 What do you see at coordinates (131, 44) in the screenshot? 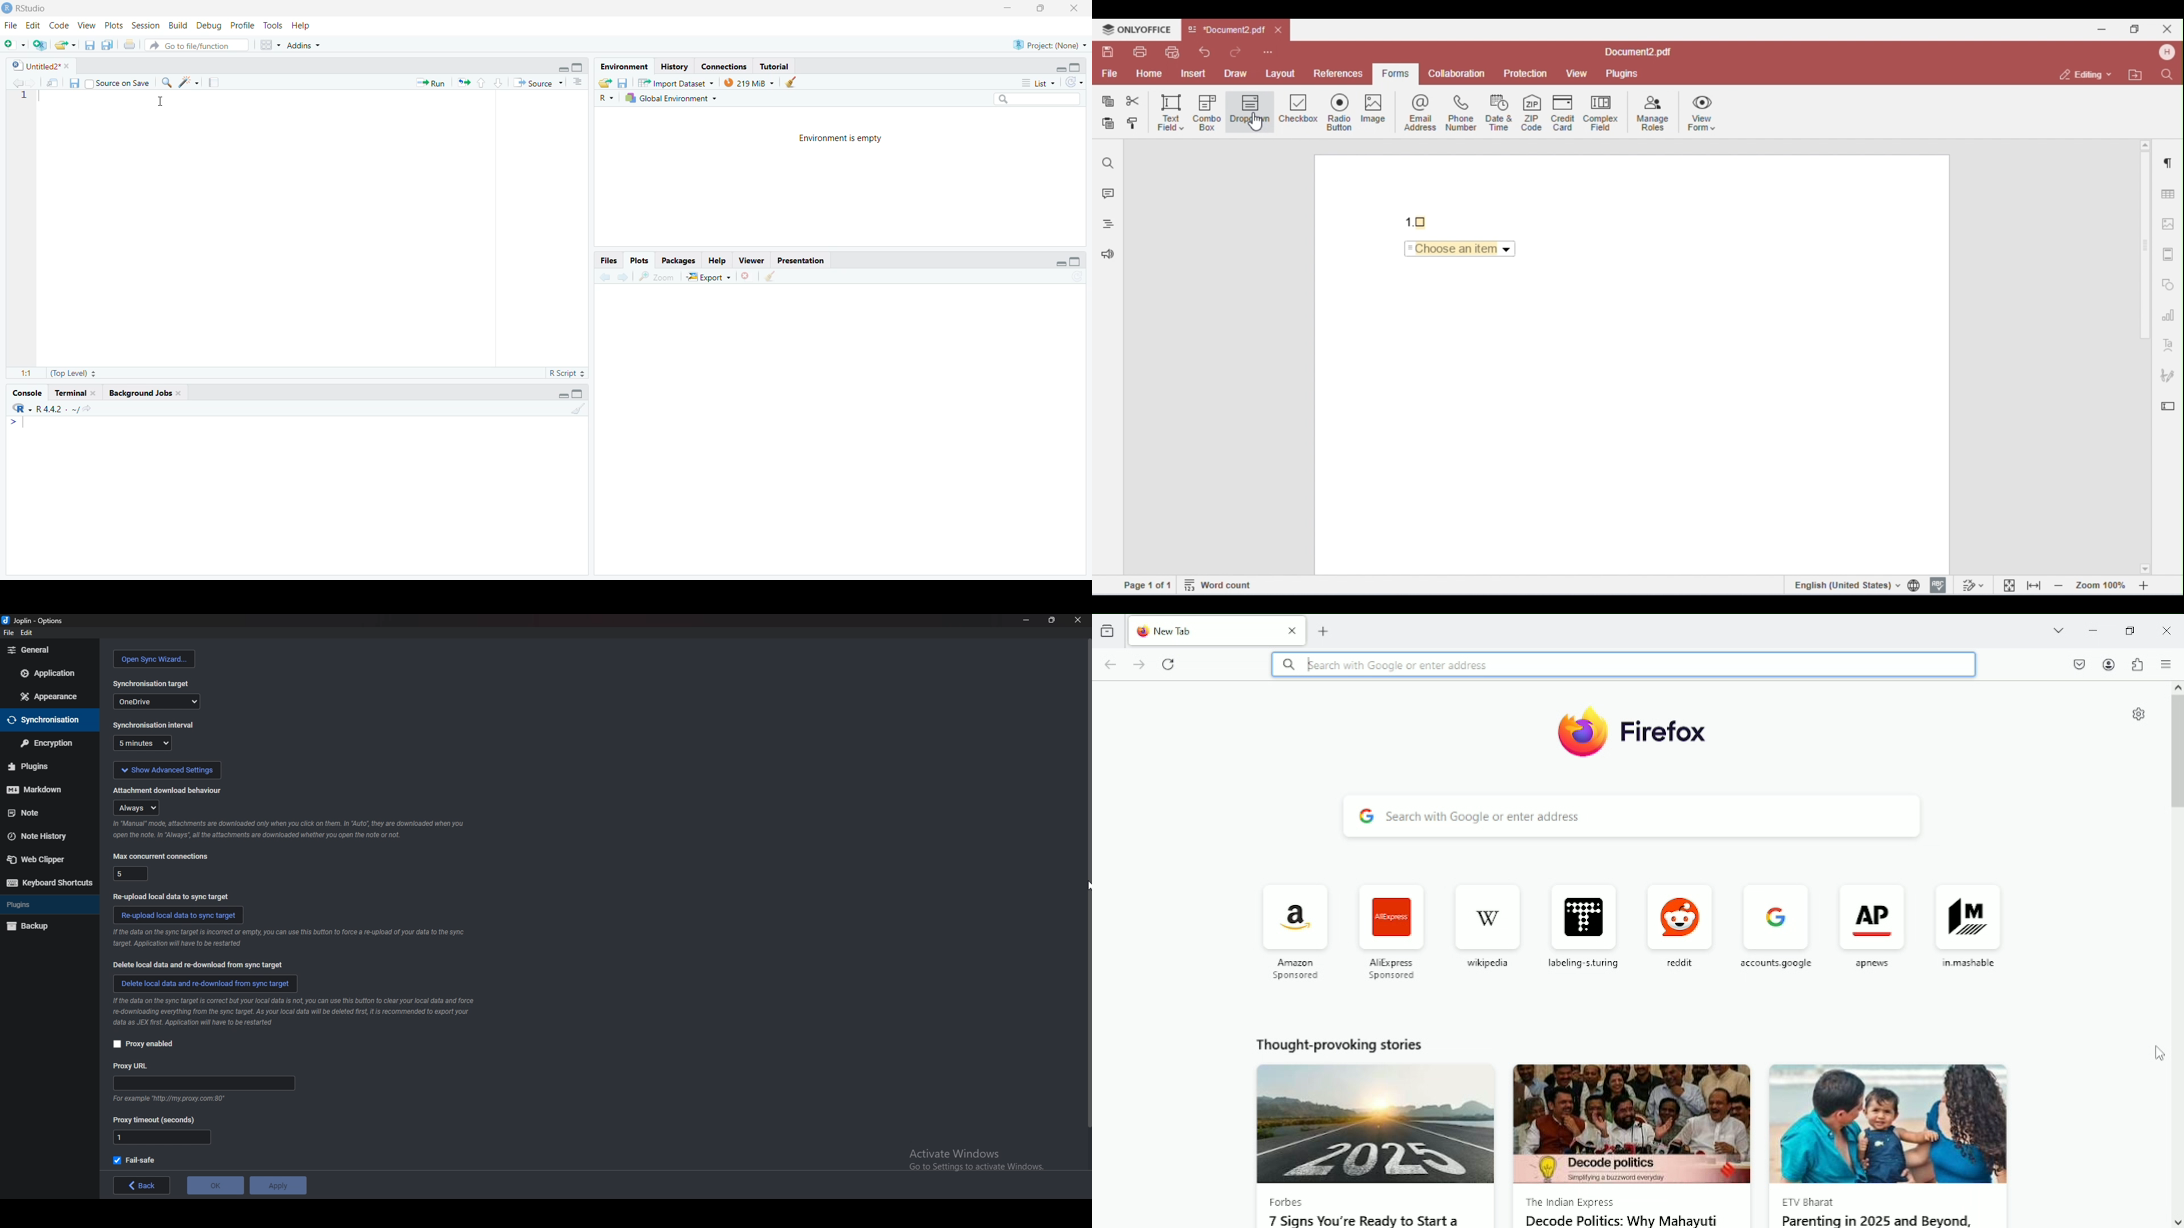
I see `Print` at bounding box center [131, 44].